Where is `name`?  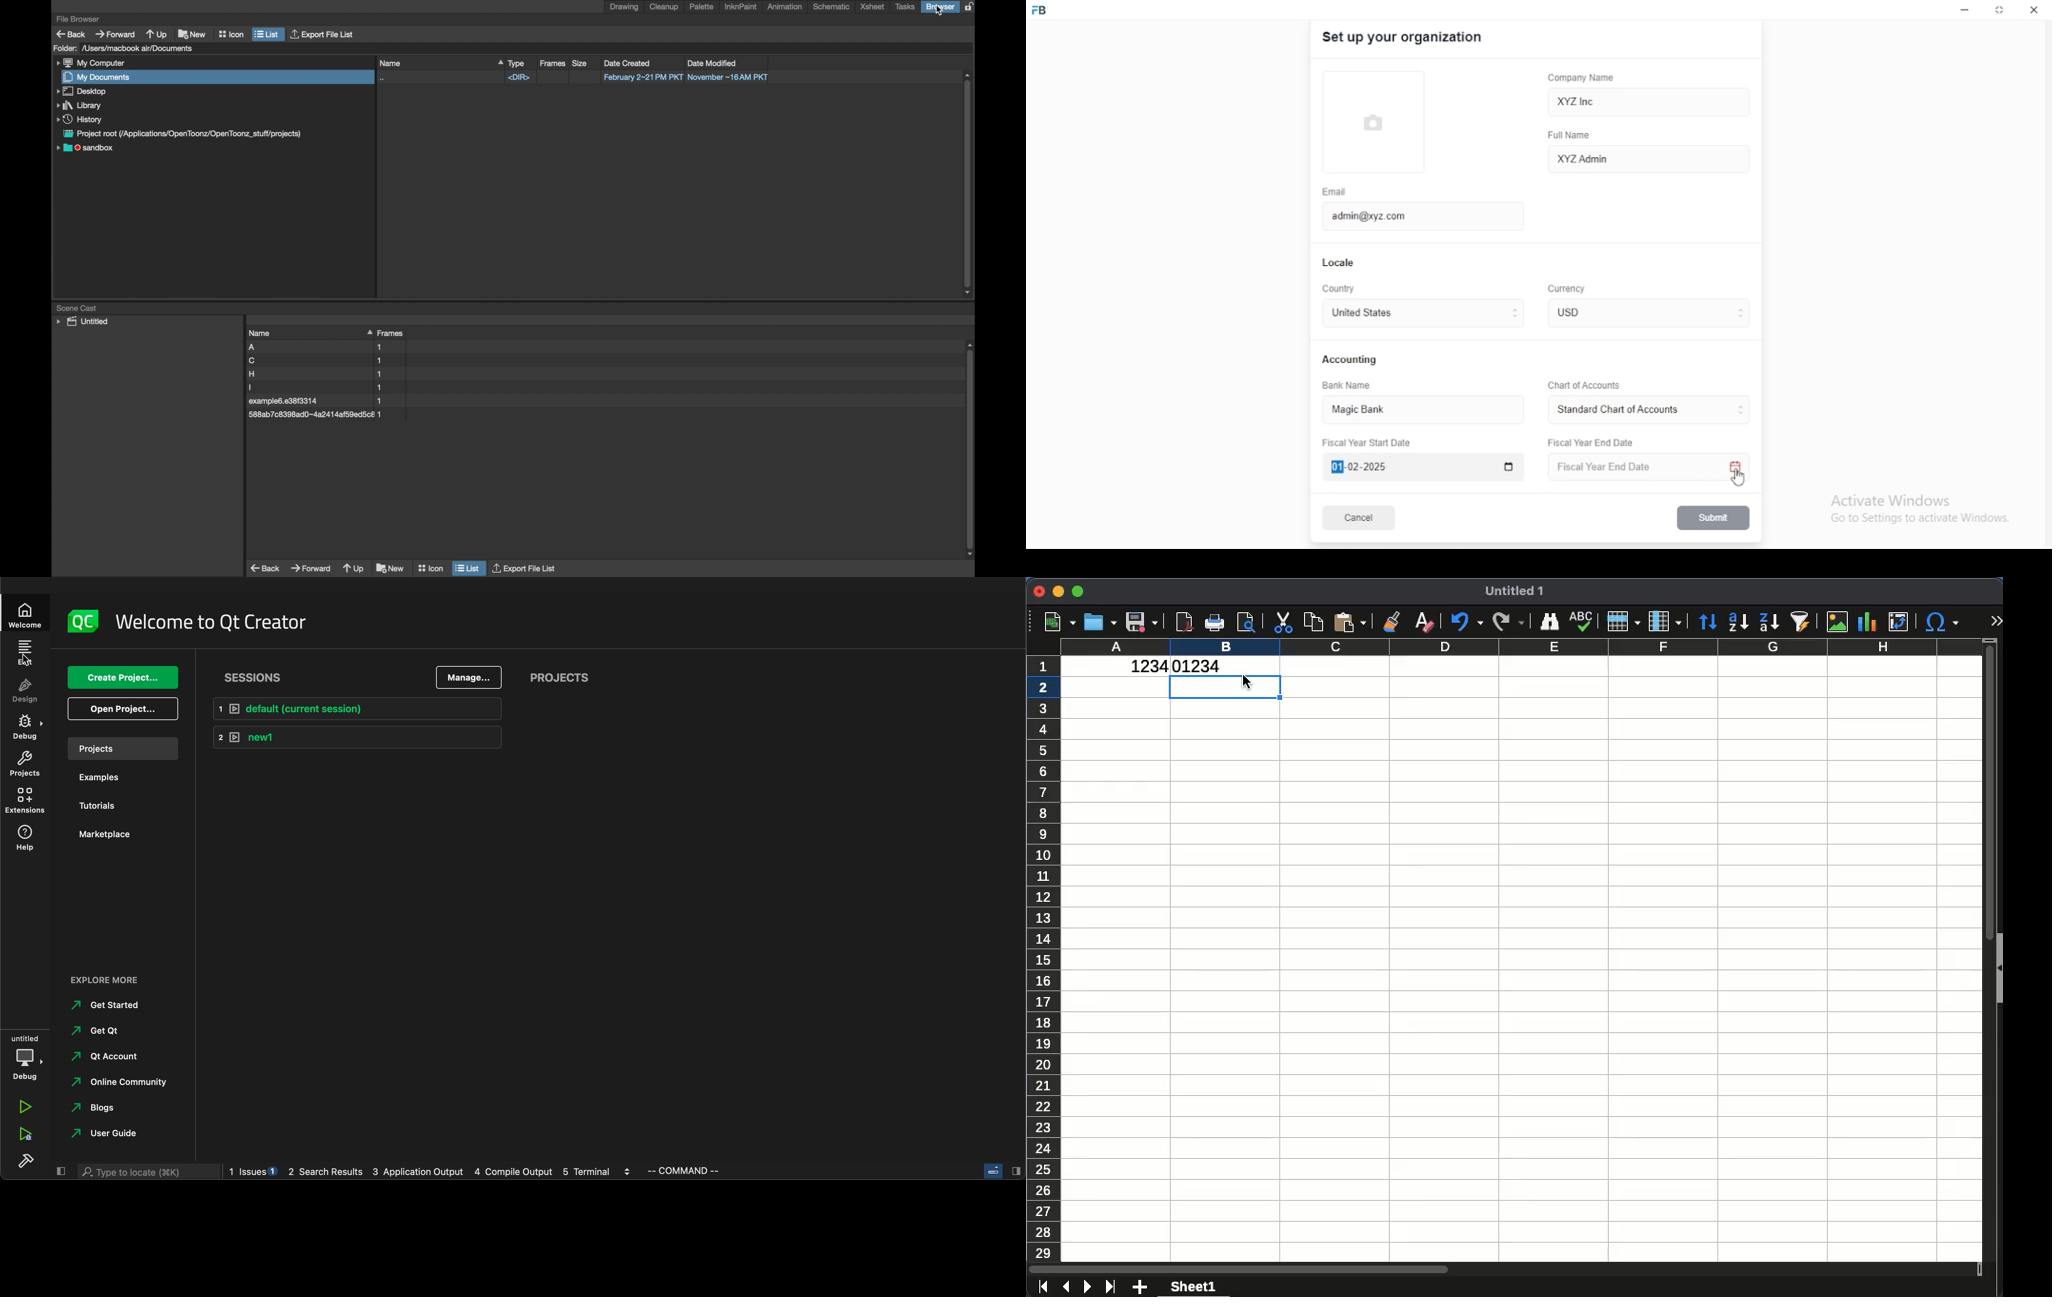
name is located at coordinates (290, 332).